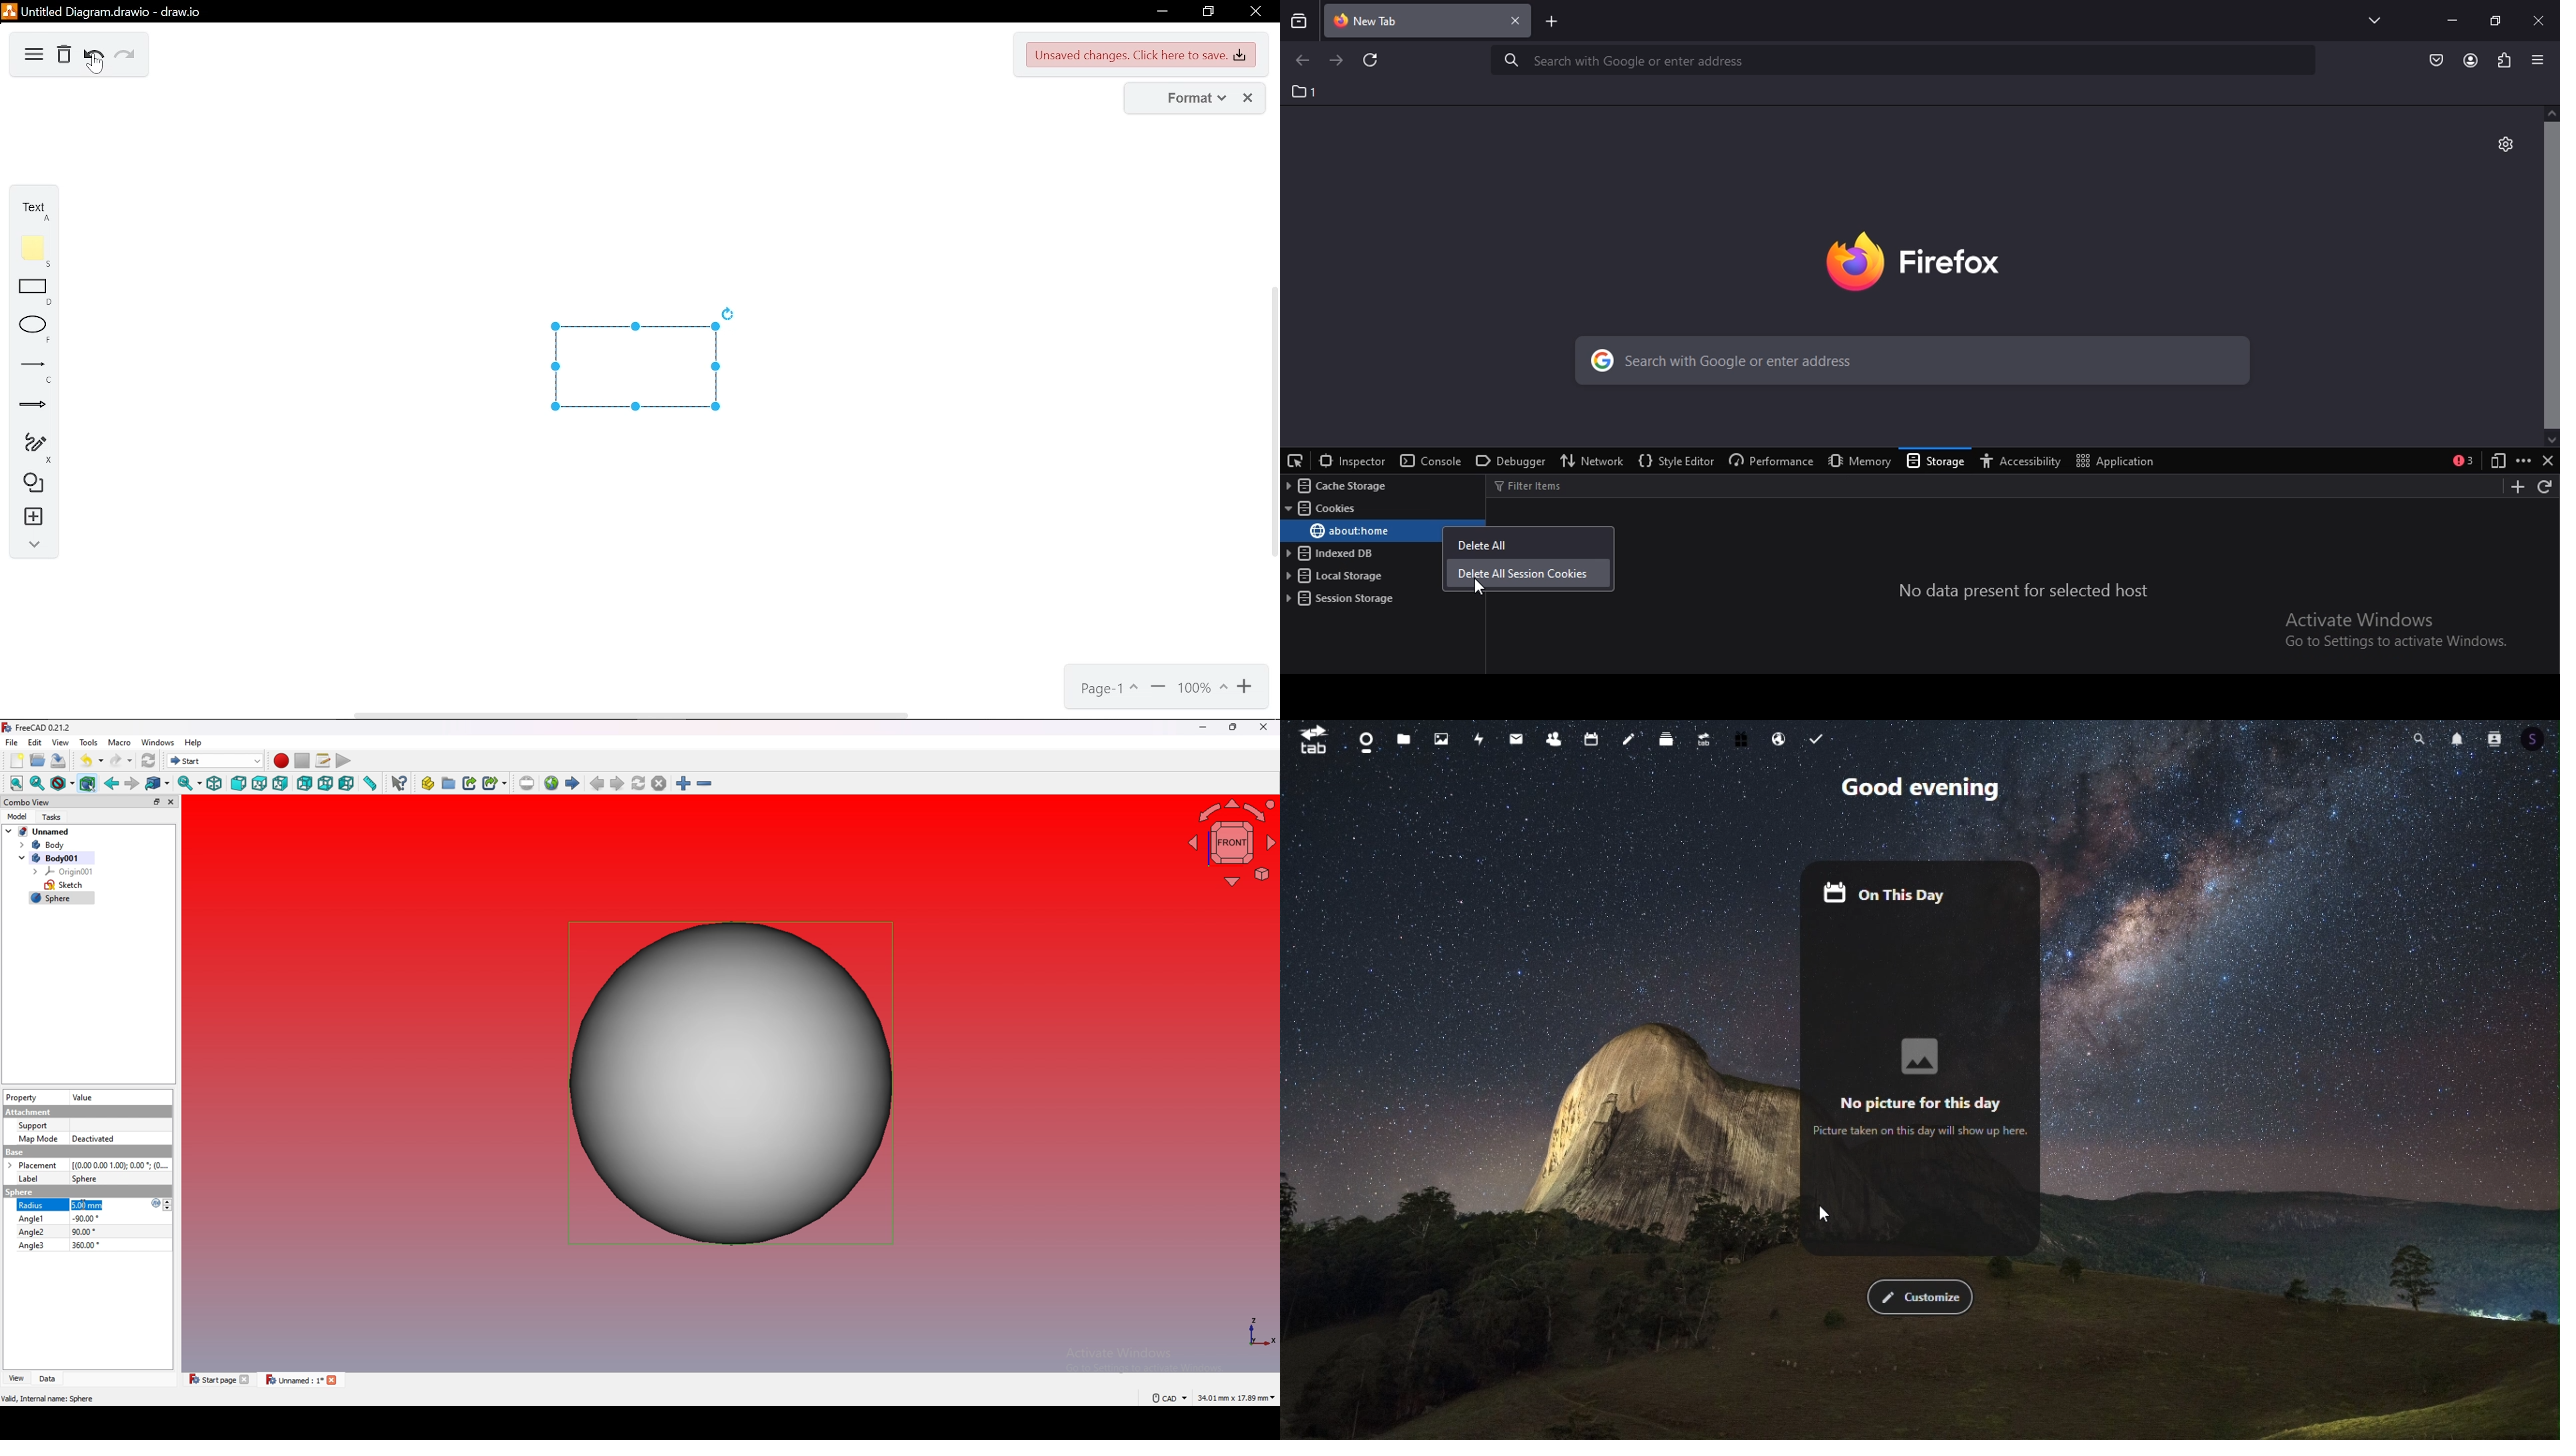  I want to click on execute macro, so click(343, 761).